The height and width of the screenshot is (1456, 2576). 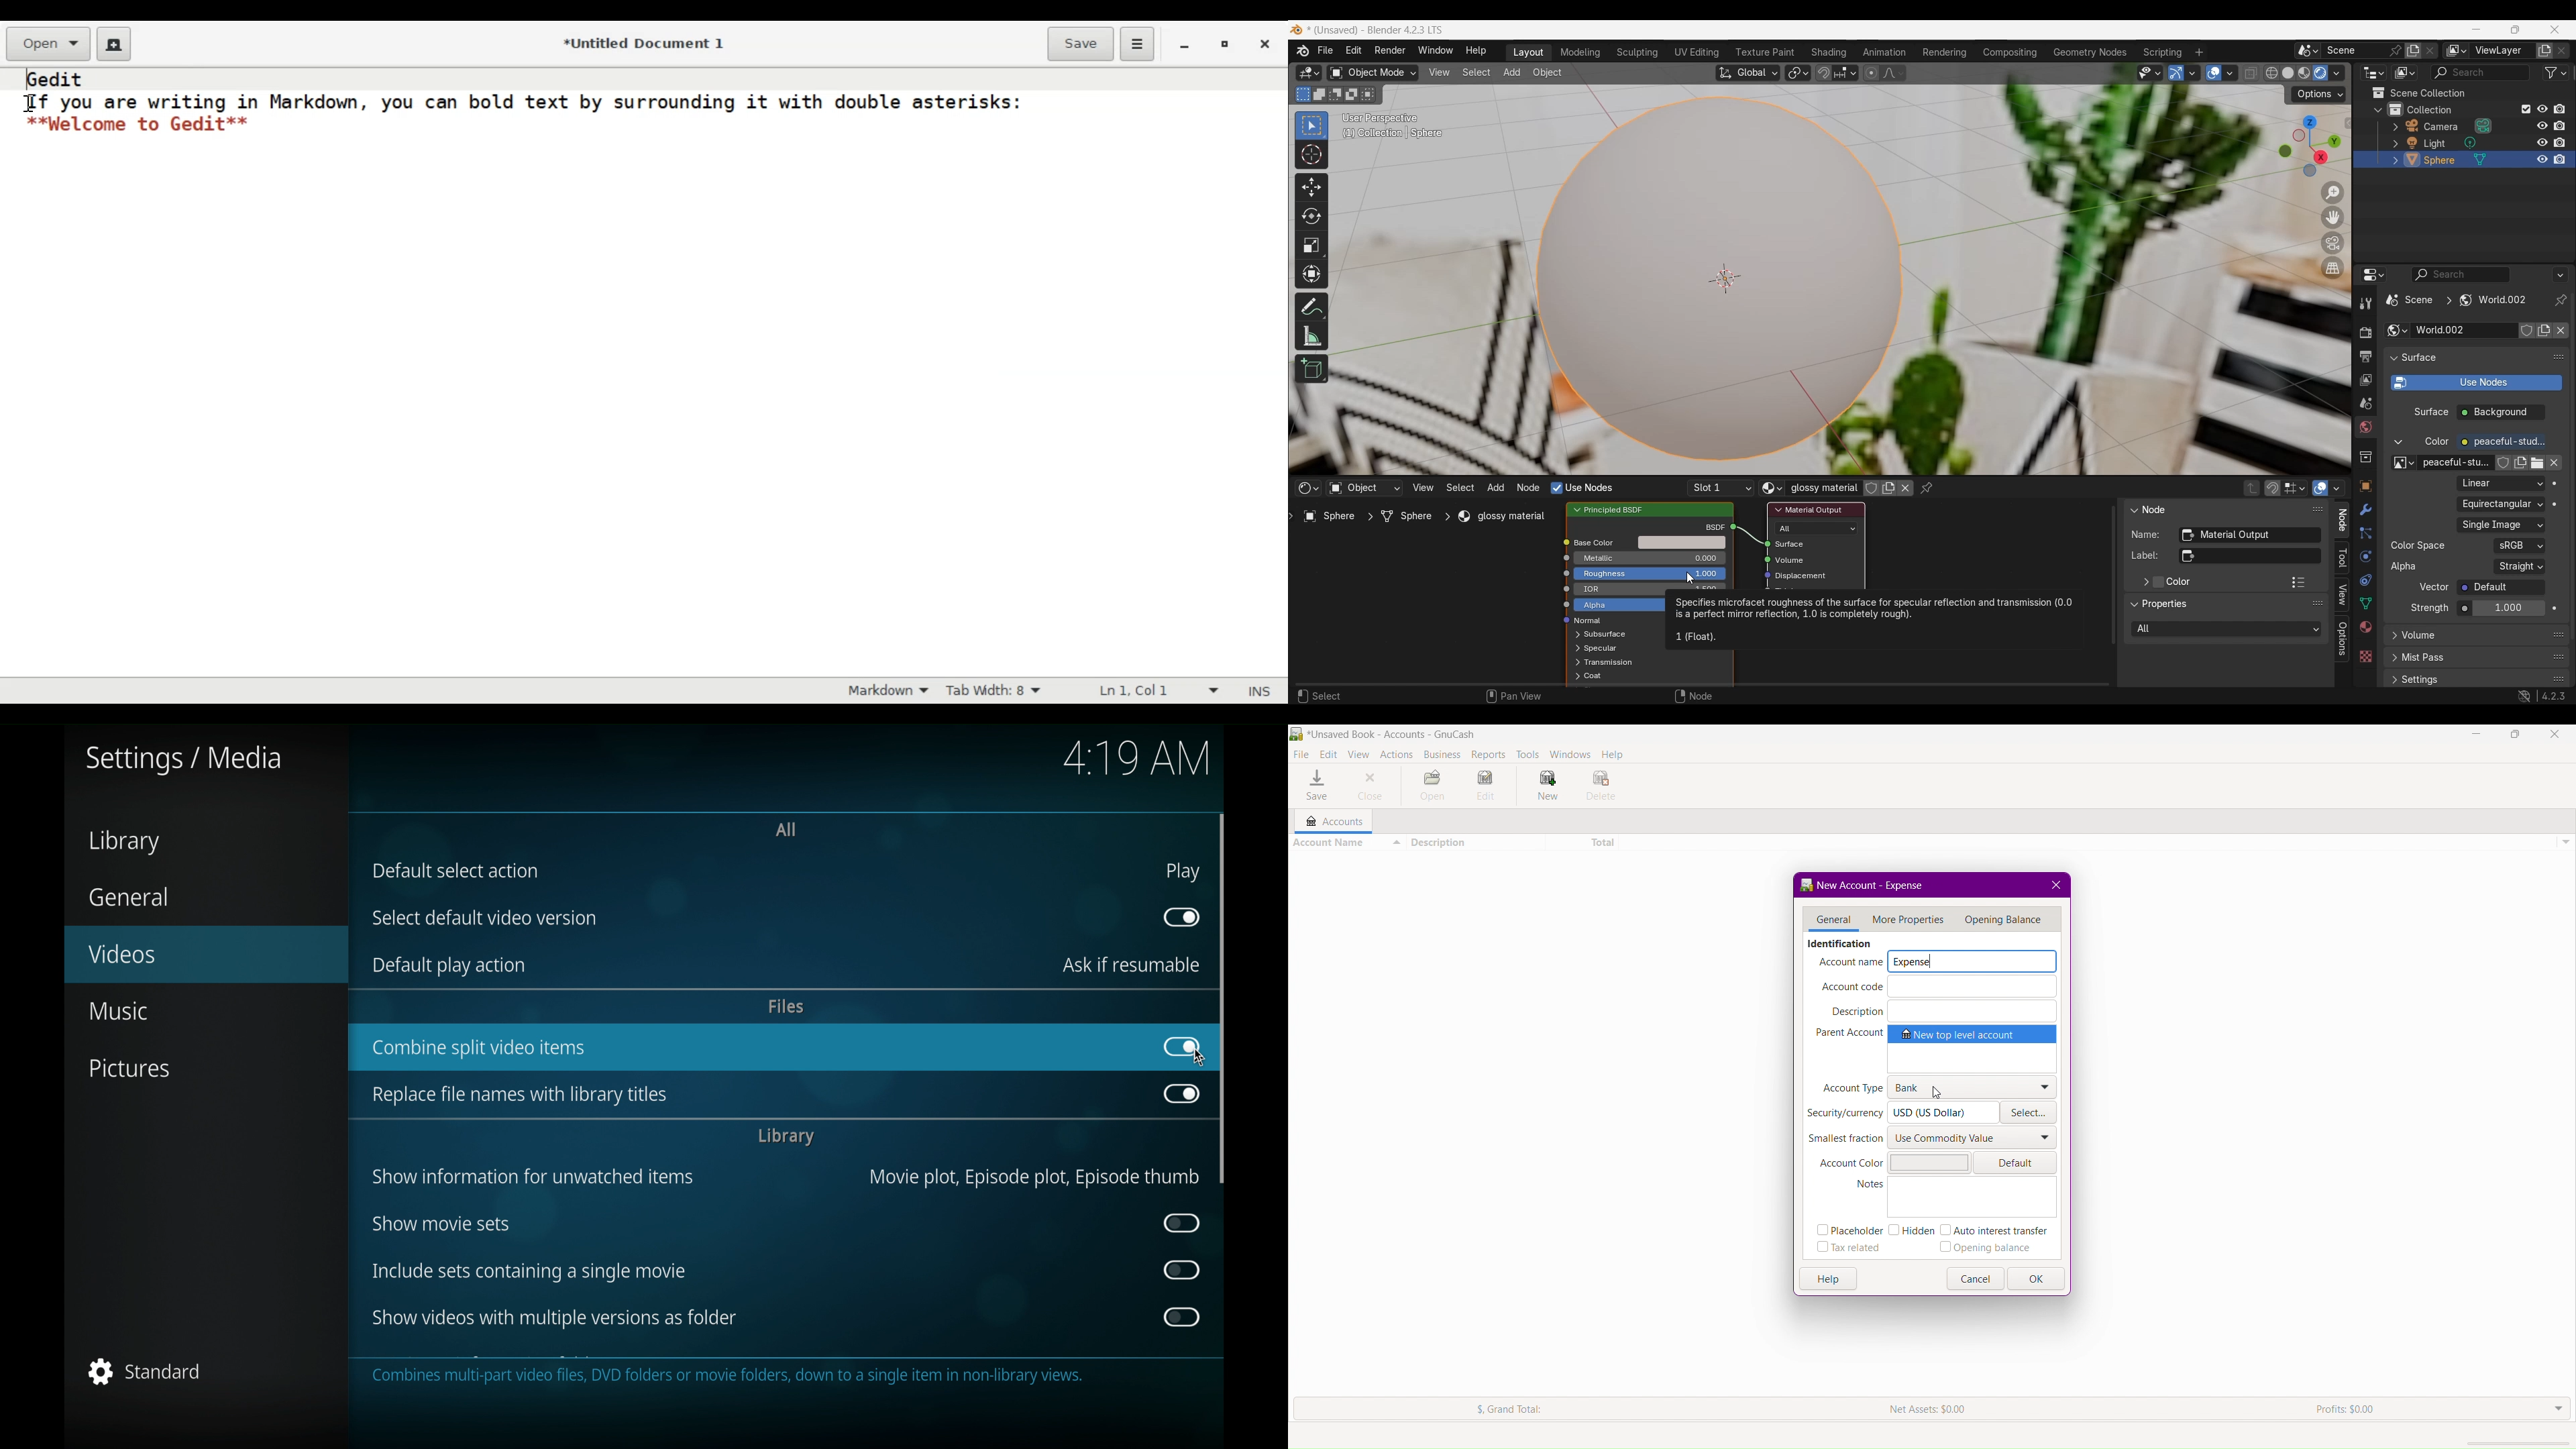 What do you see at coordinates (2414, 50) in the screenshot?
I see `Add new scene` at bounding box center [2414, 50].